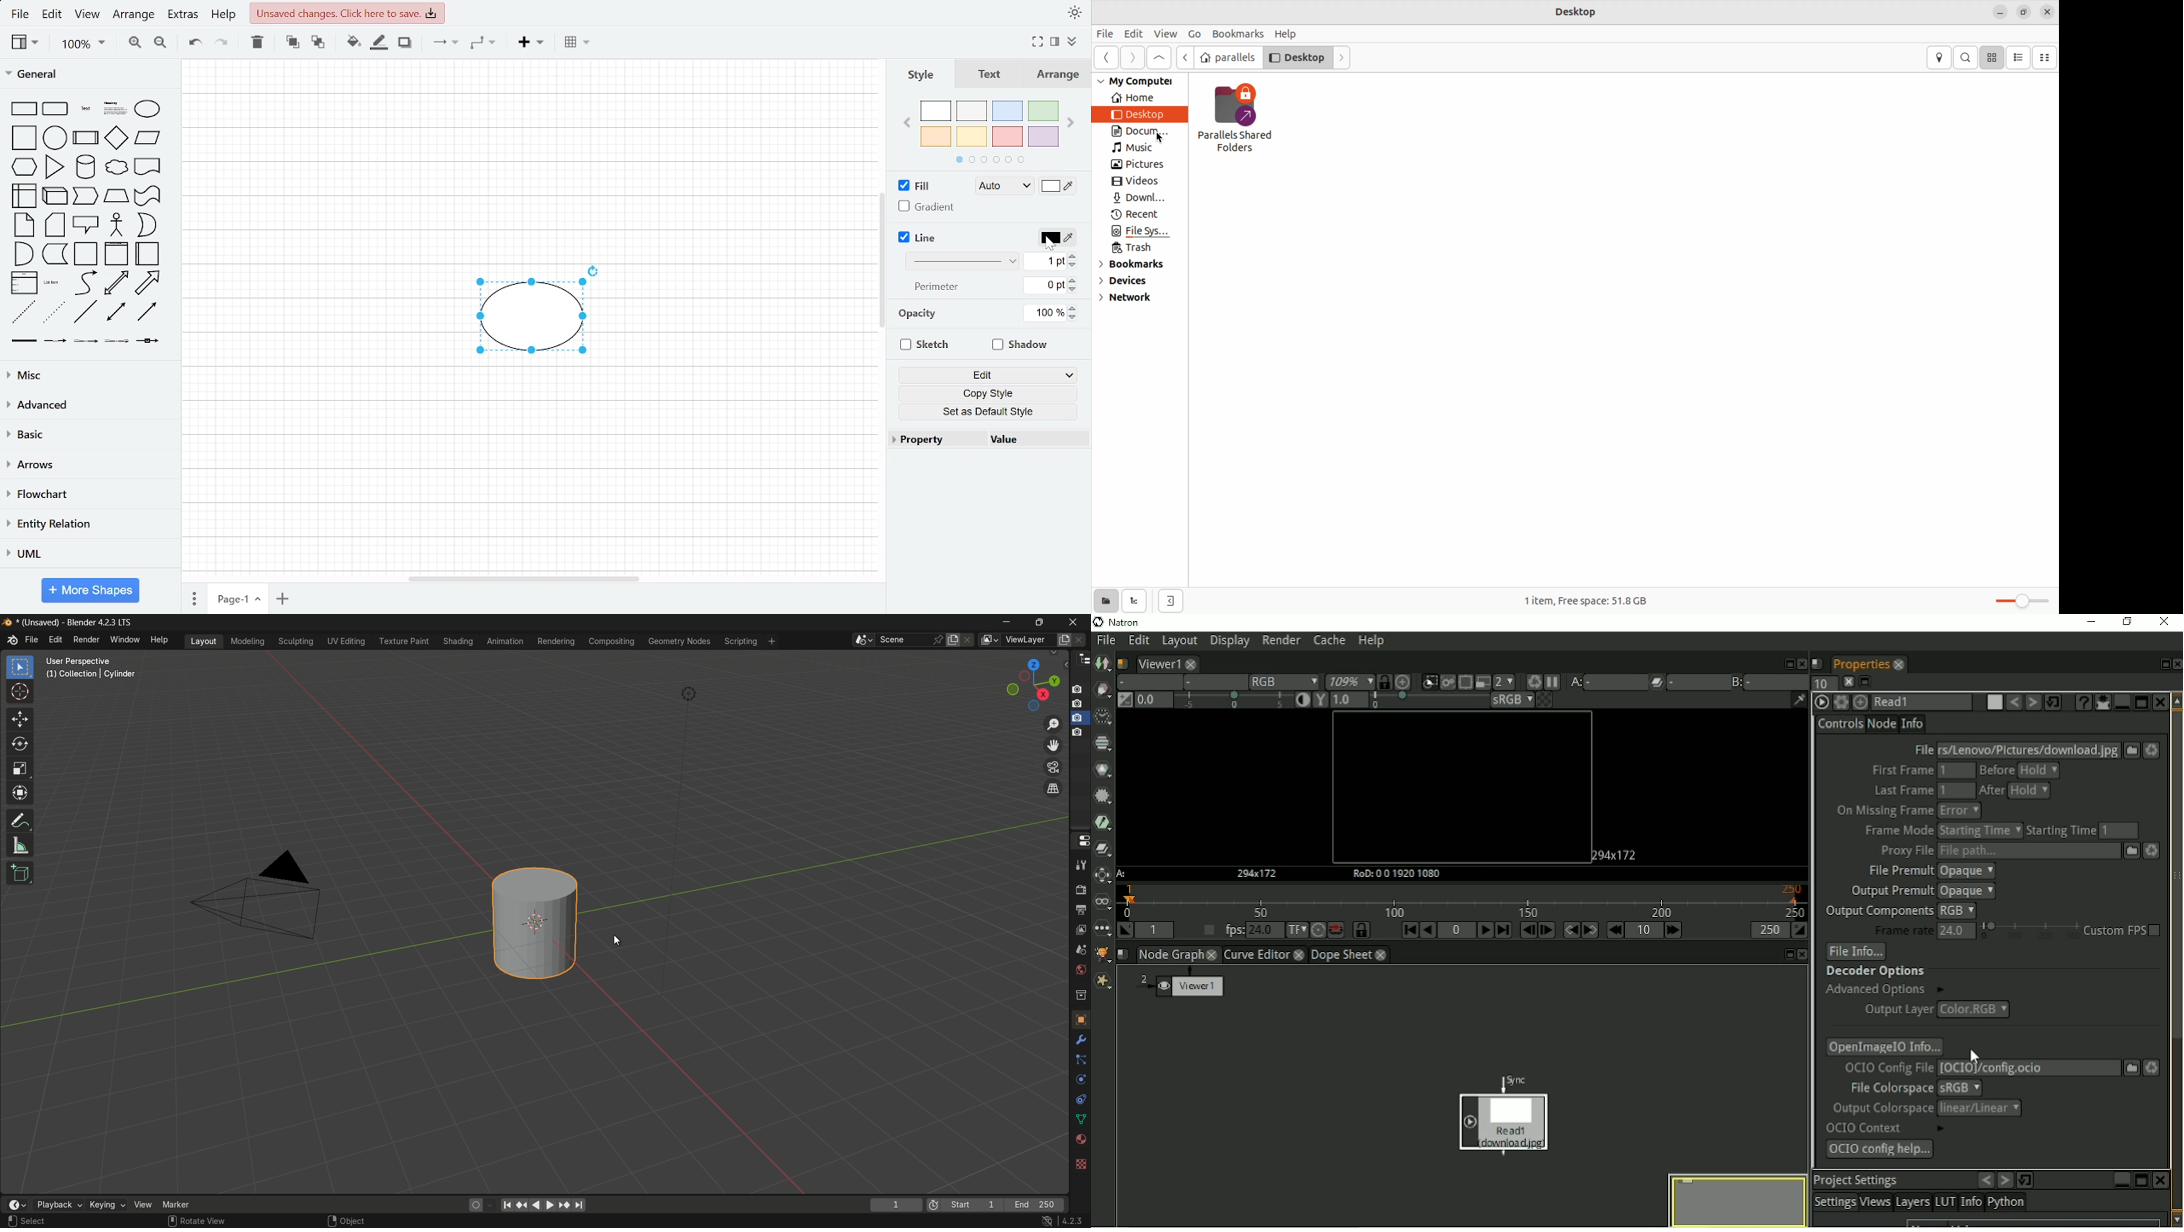 This screenshot has height=1232, width=2184. I want to click on Redo, so click(2032, 702).